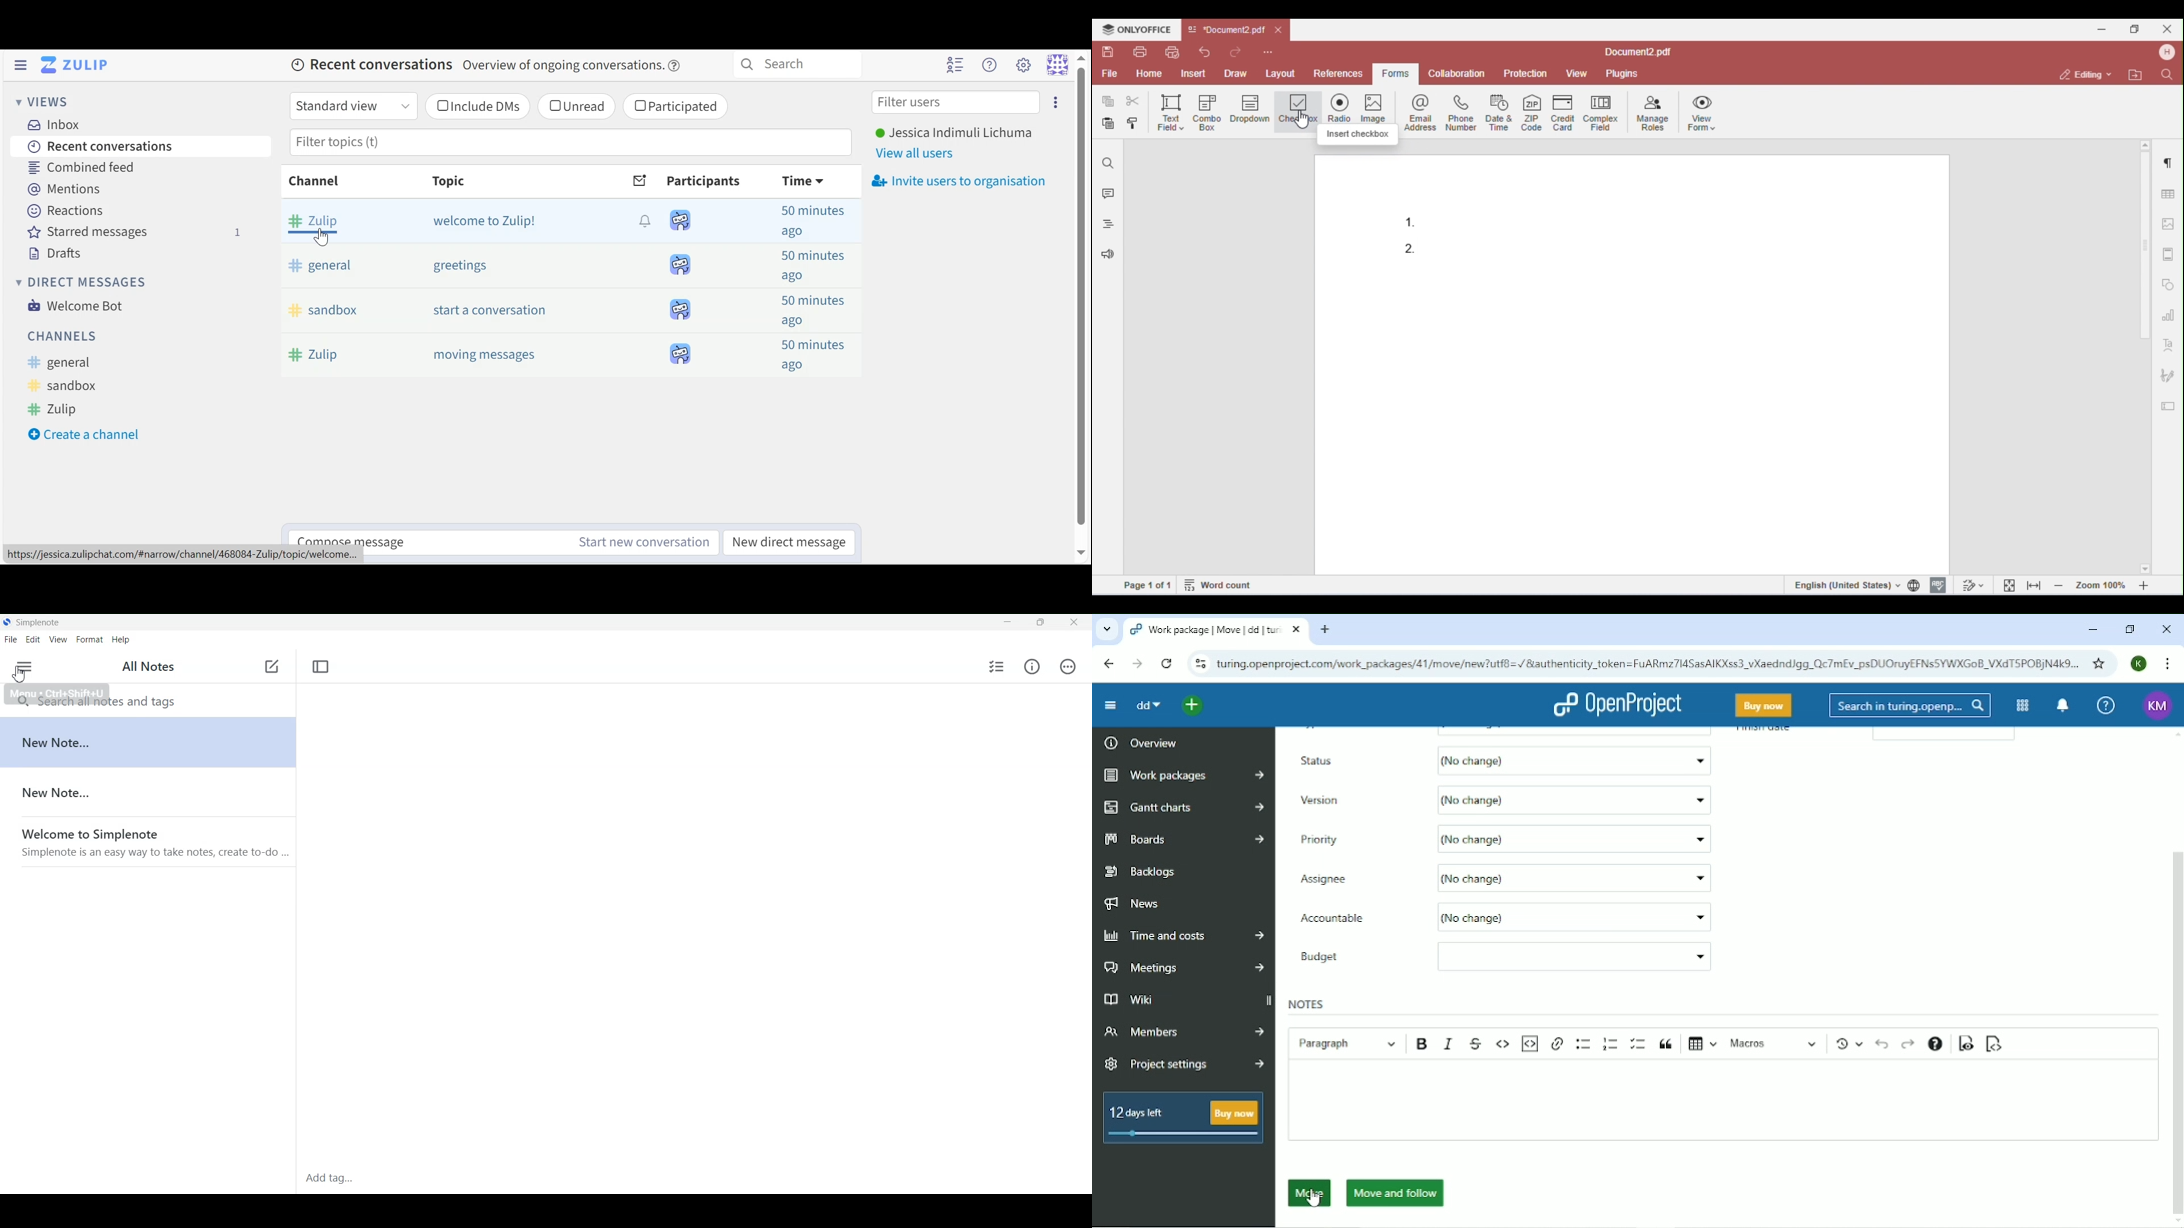 This screenshot has height=1232, width=2184. I want to click on File, so click(12, 639).